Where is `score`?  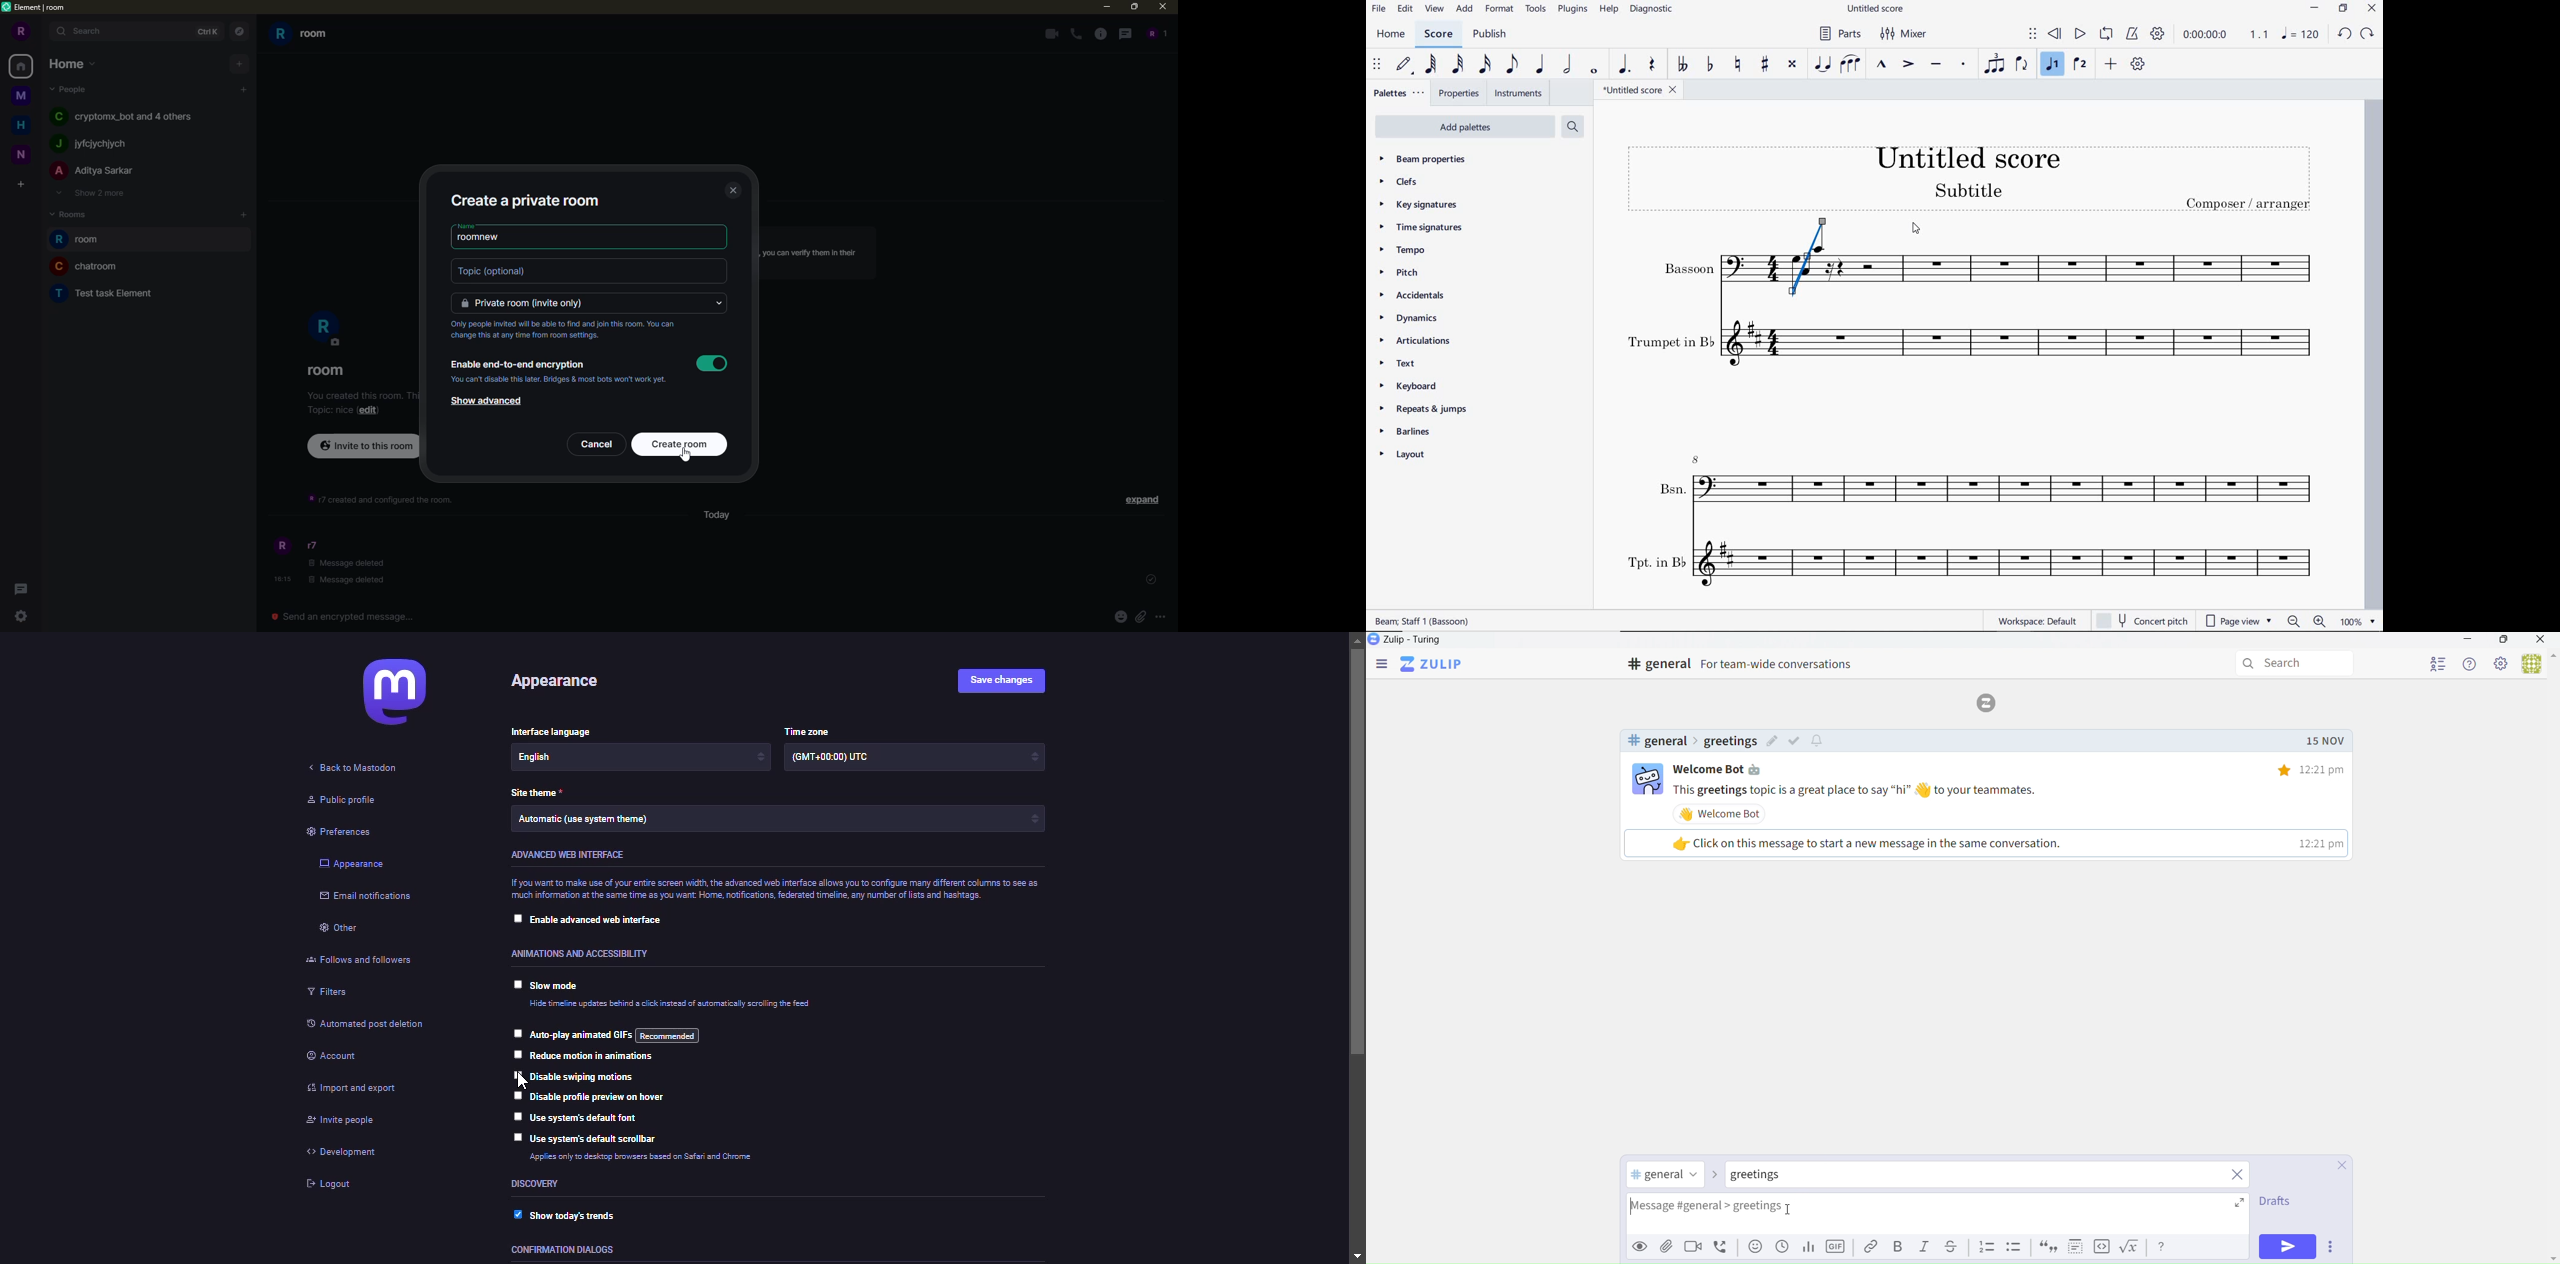
score is located at coordinates (1437, 33).